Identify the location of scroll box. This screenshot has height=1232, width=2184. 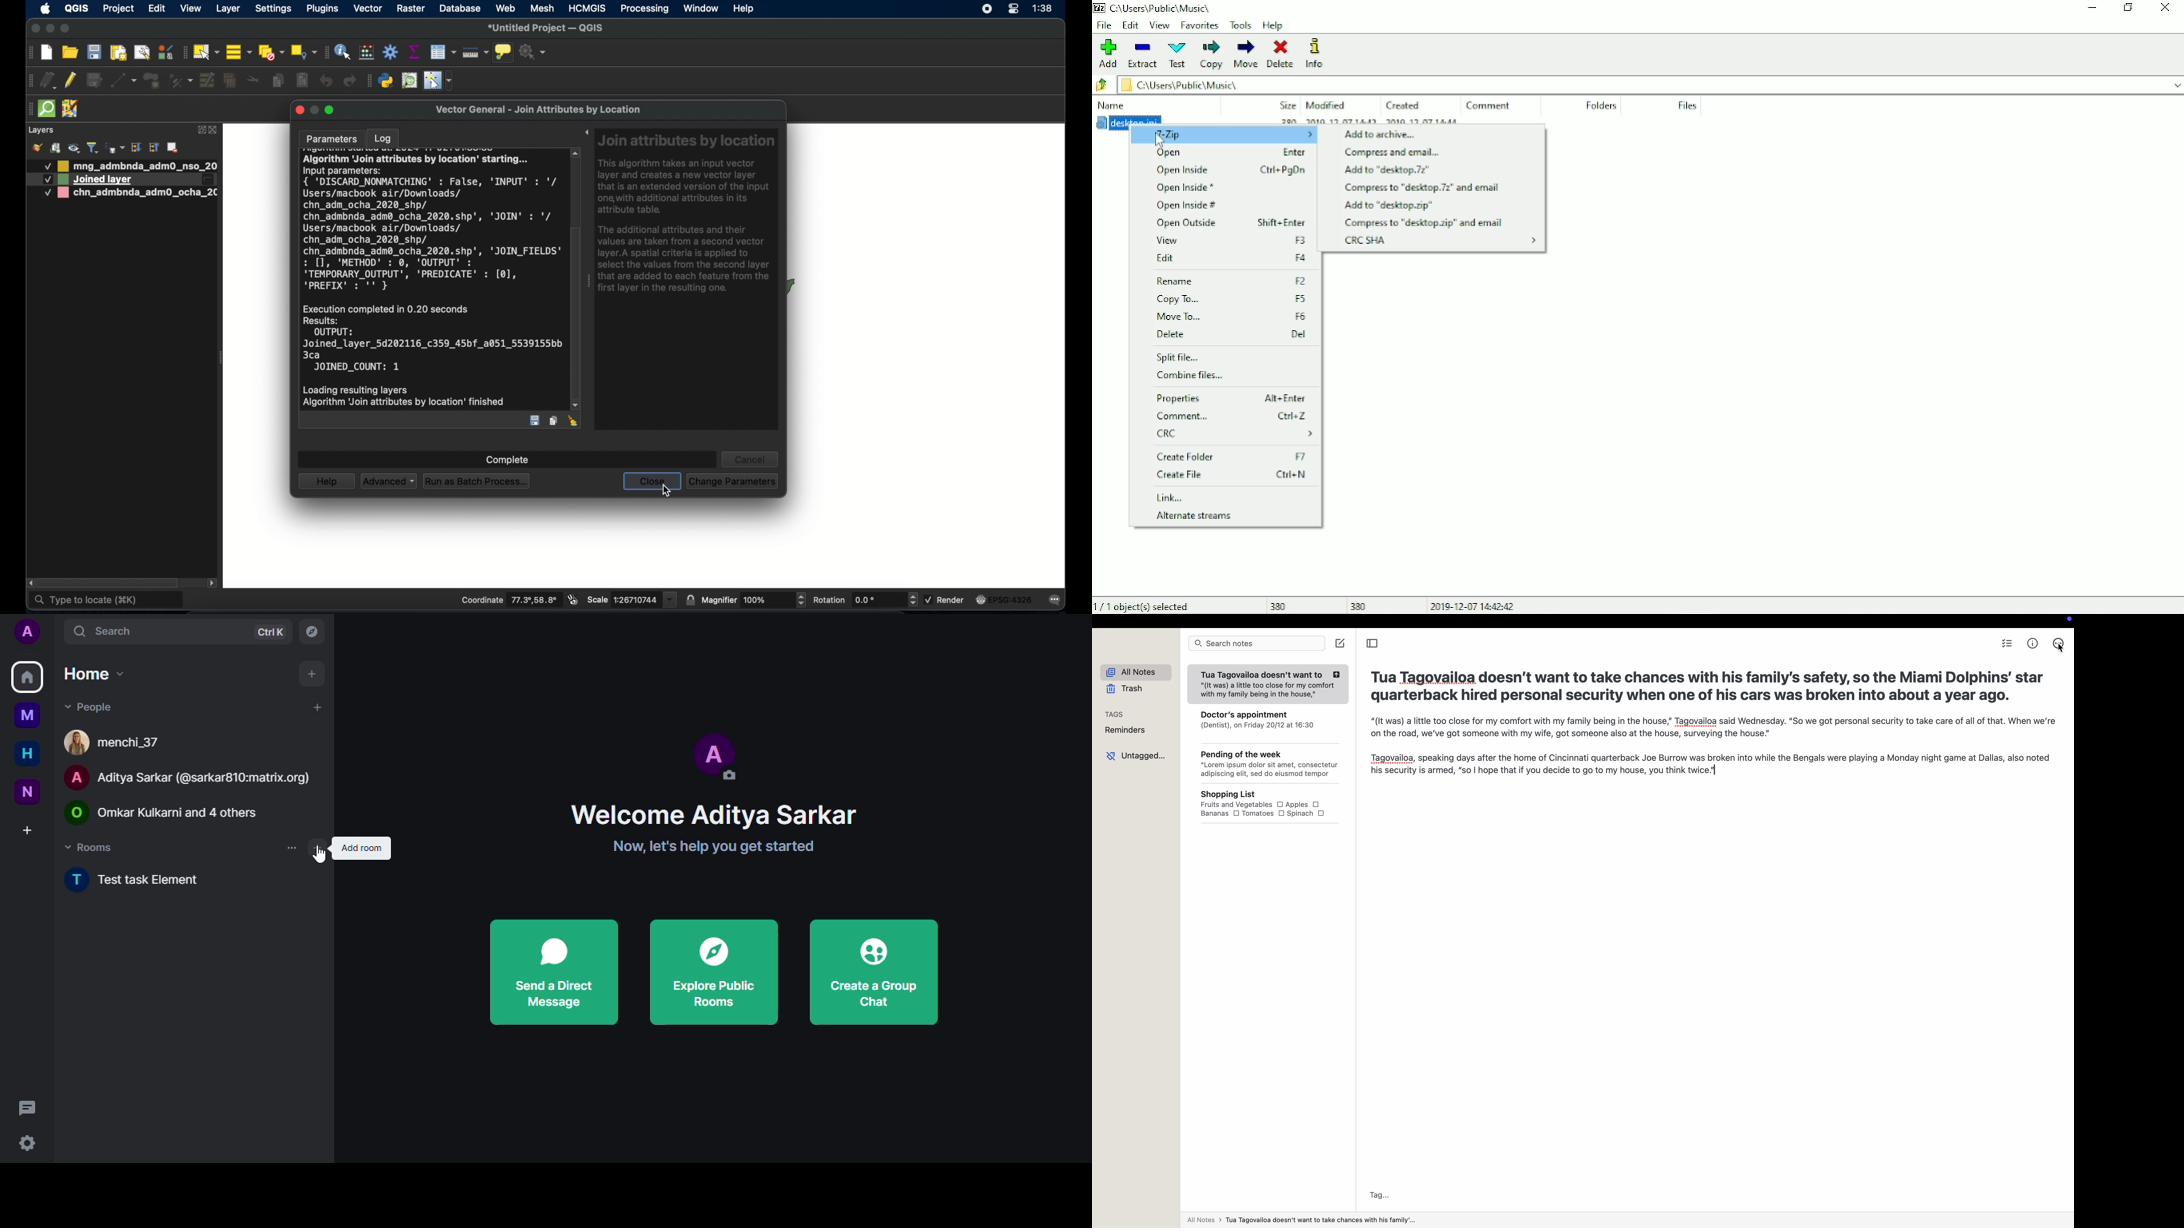
(576, 234).